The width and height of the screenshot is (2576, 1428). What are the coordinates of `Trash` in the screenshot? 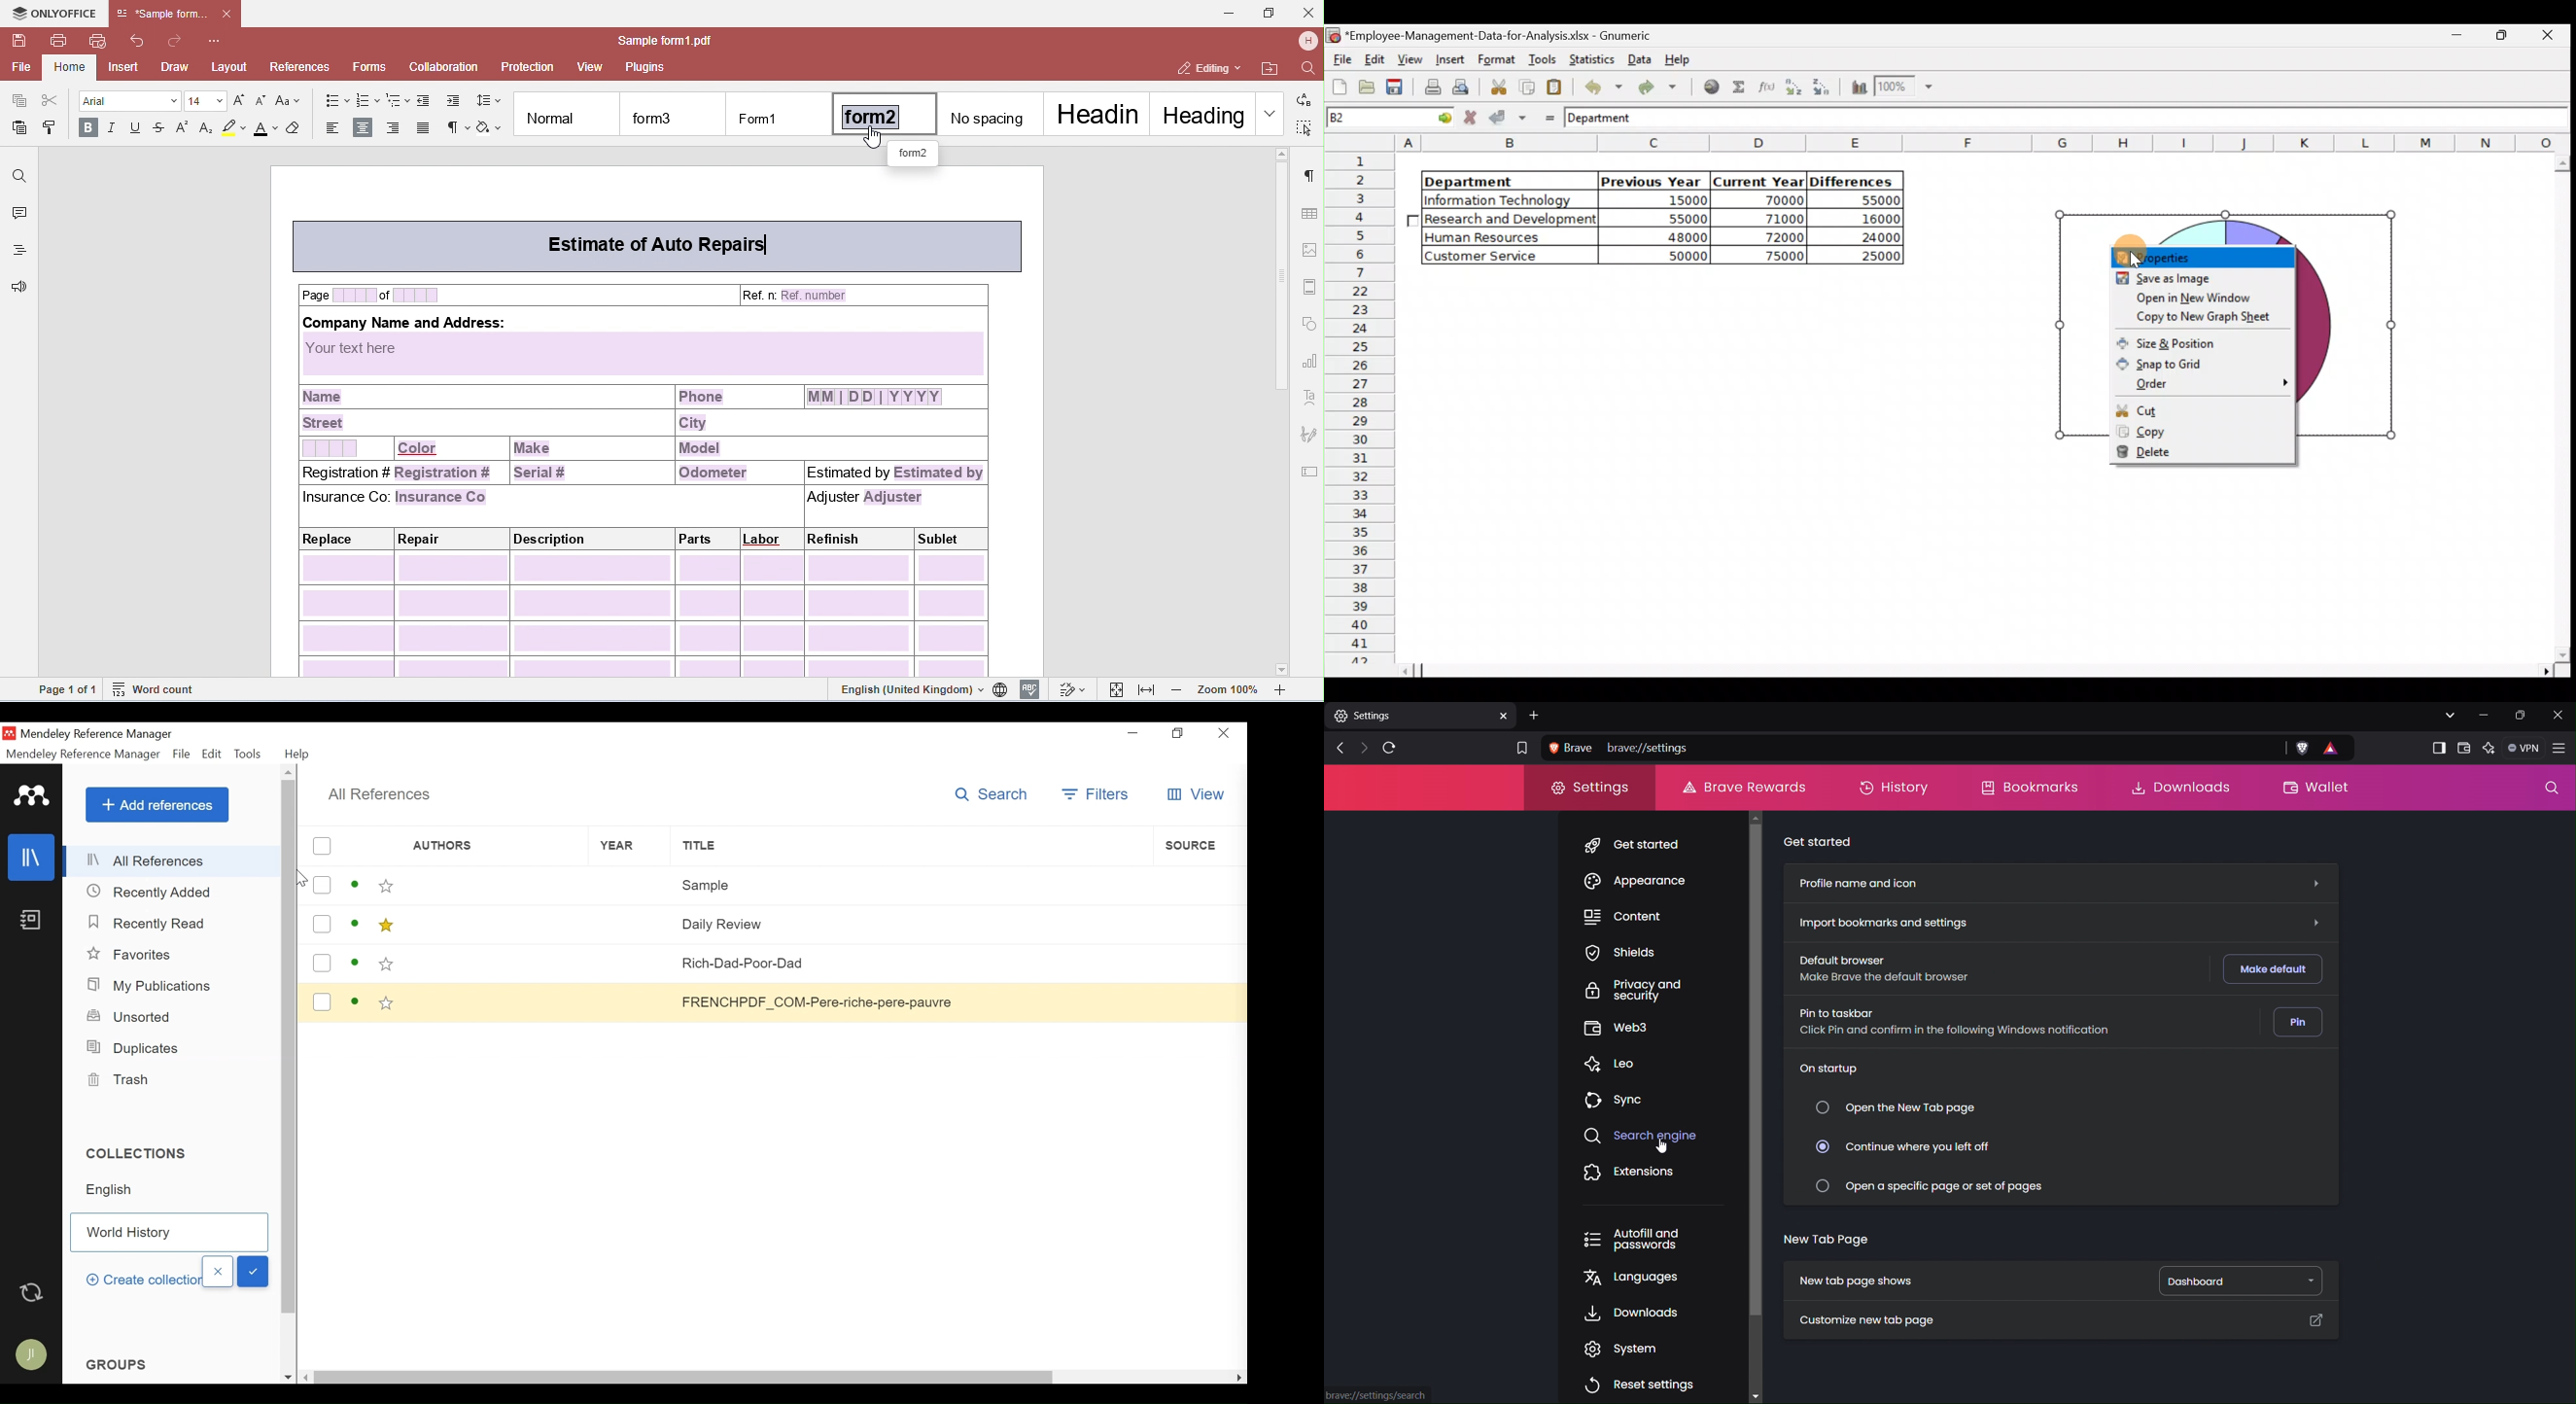 It's located at (122, 1080).